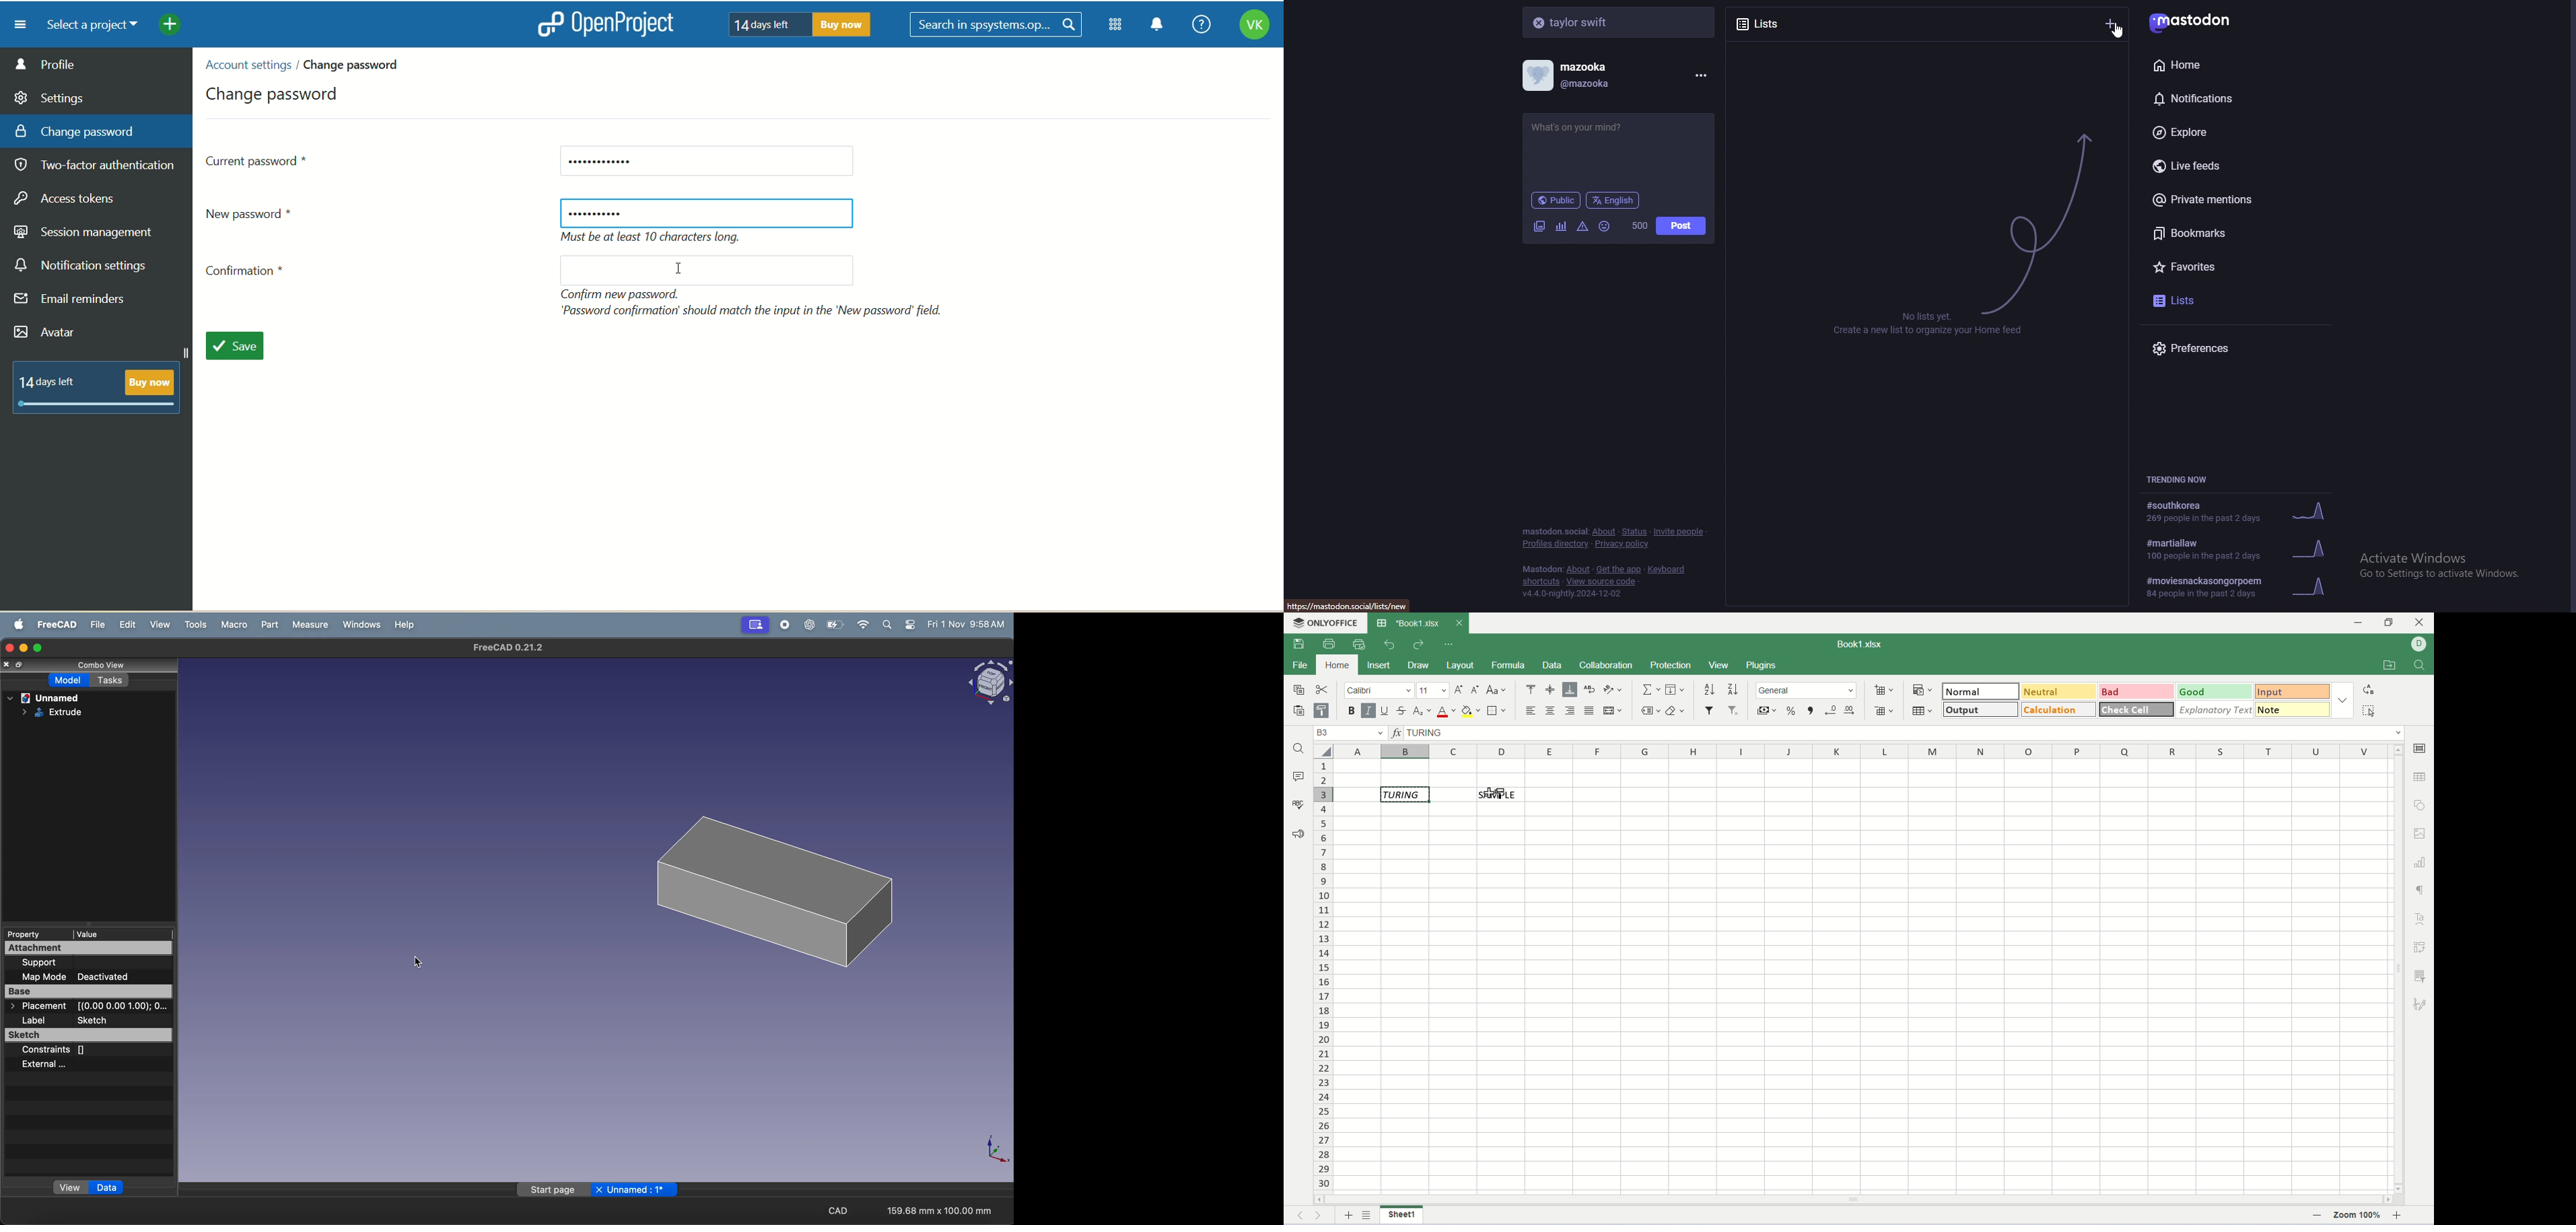 This screenshot has height=1232, width=2576. I want to click on wrap text, so click(1590, 690).